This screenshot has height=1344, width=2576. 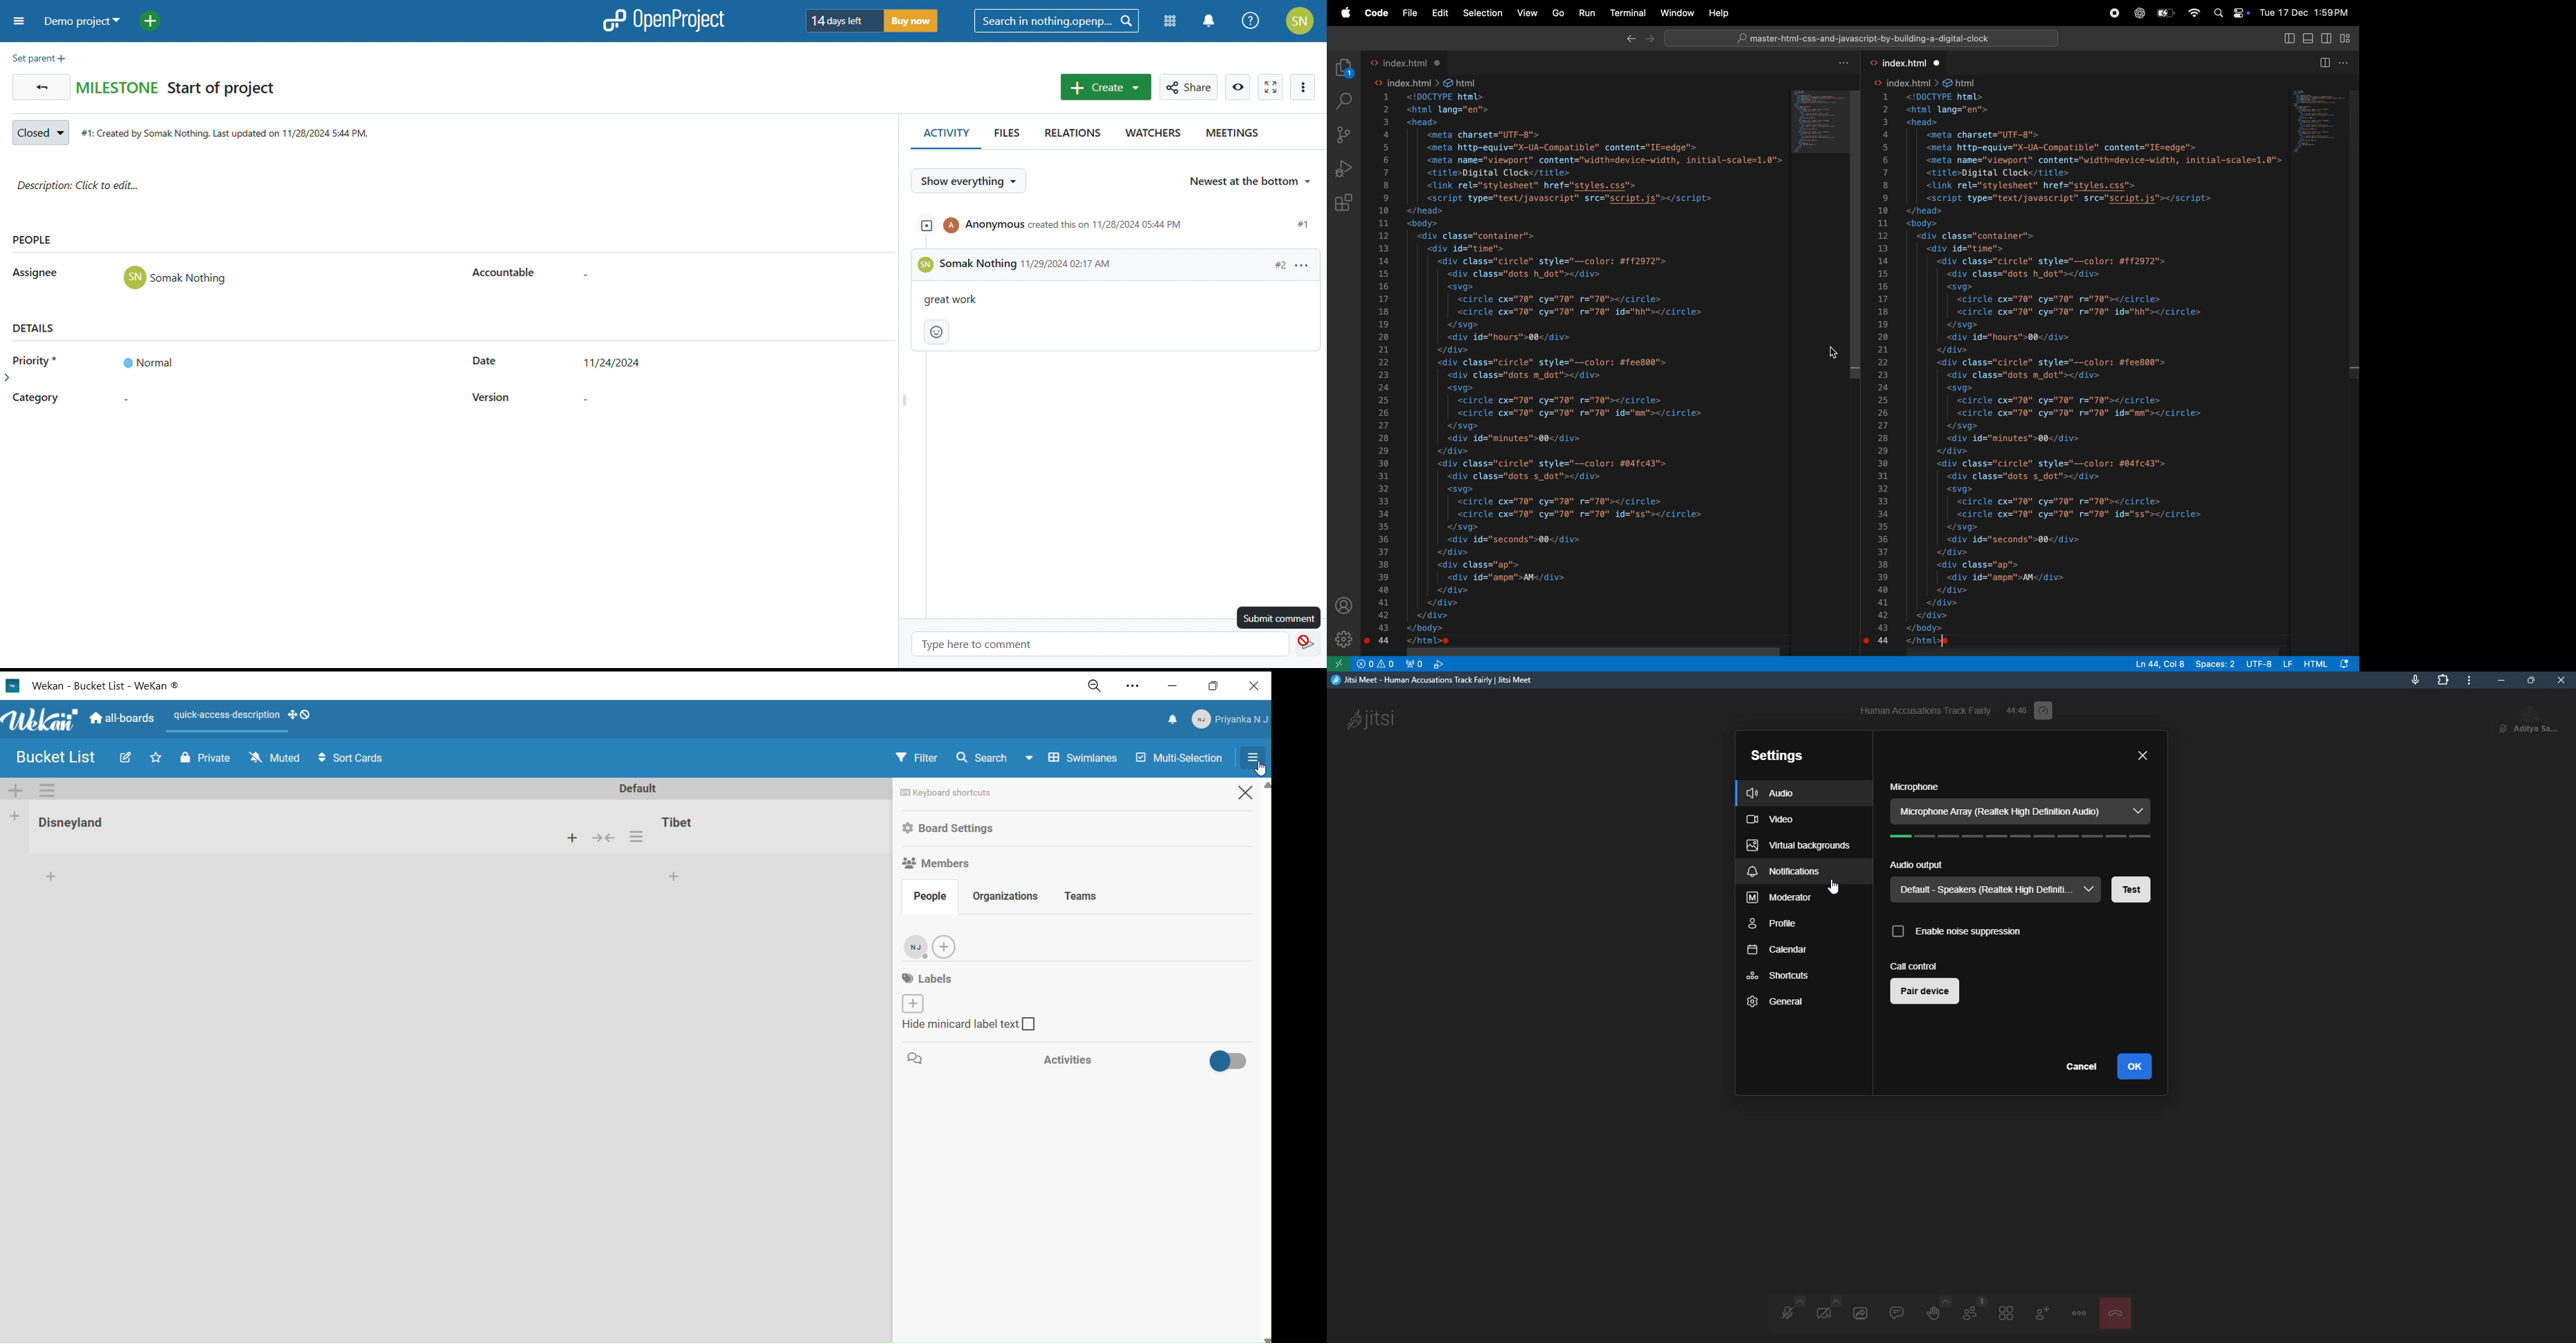 What do you see at coordinates (1131, 687) in the screenshot?
I see `settings and more` at bounding box center [1131, 687].